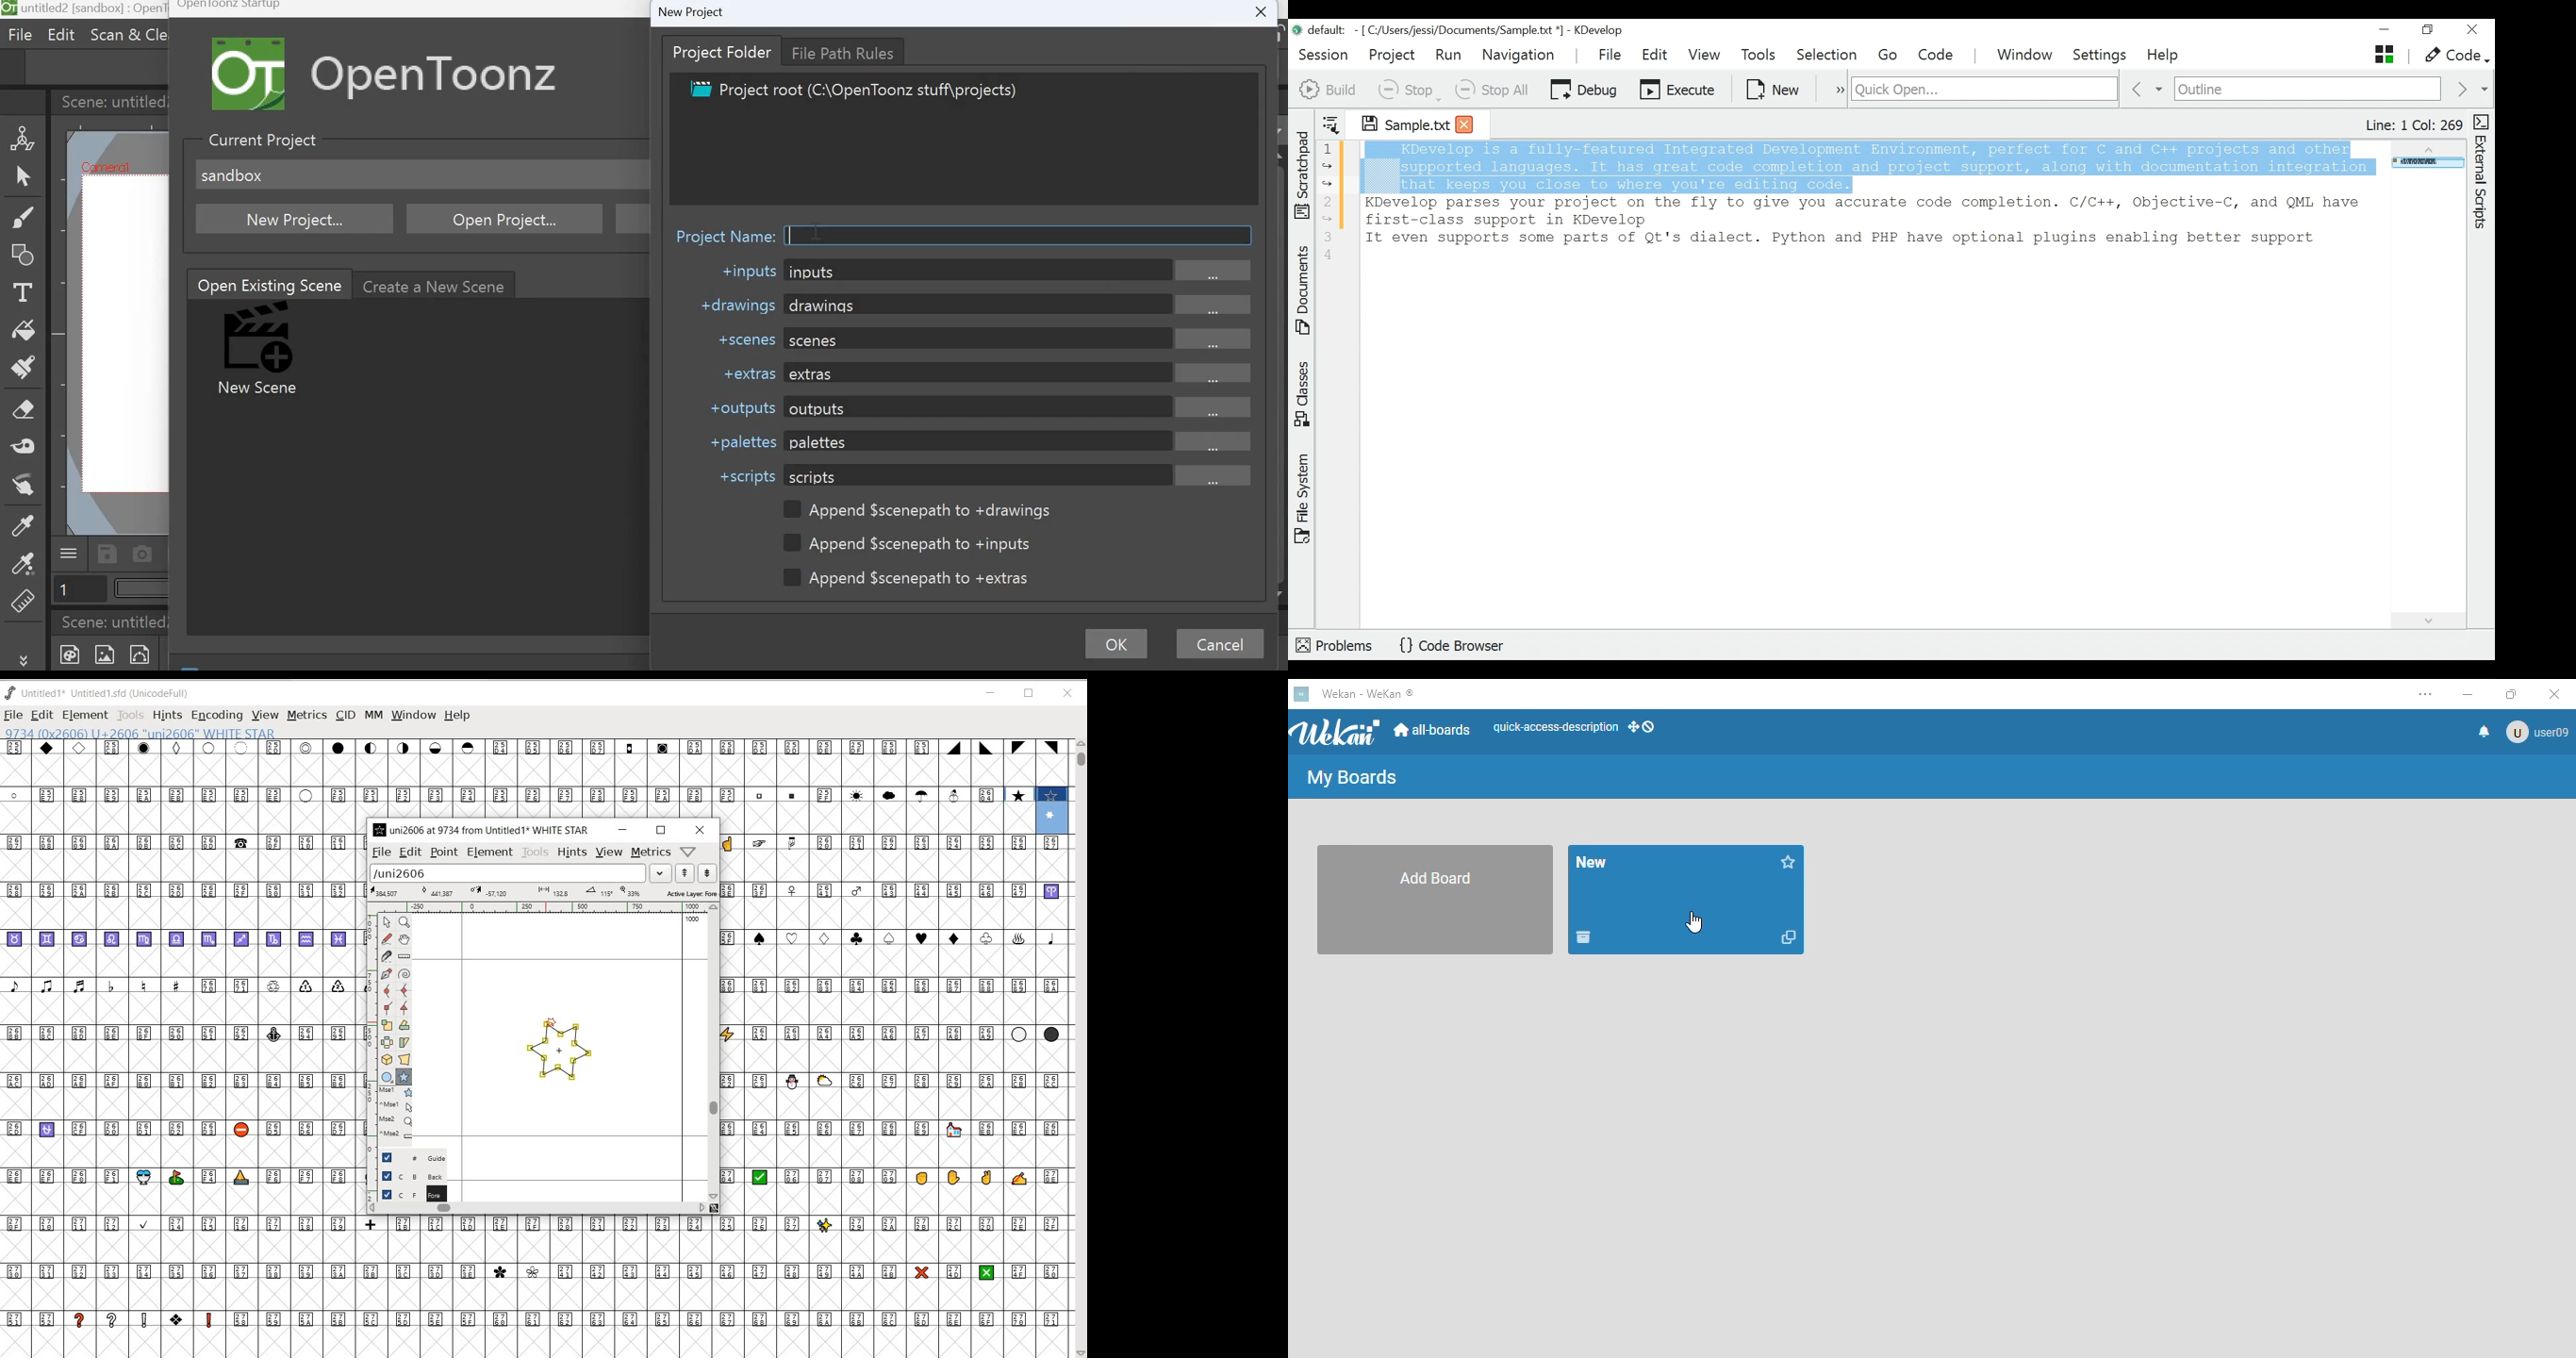 Image resolution: width=2576 pixels, height=1372 pixels. I want to click on FLIP THE SELECTION, so click(388, 1043).